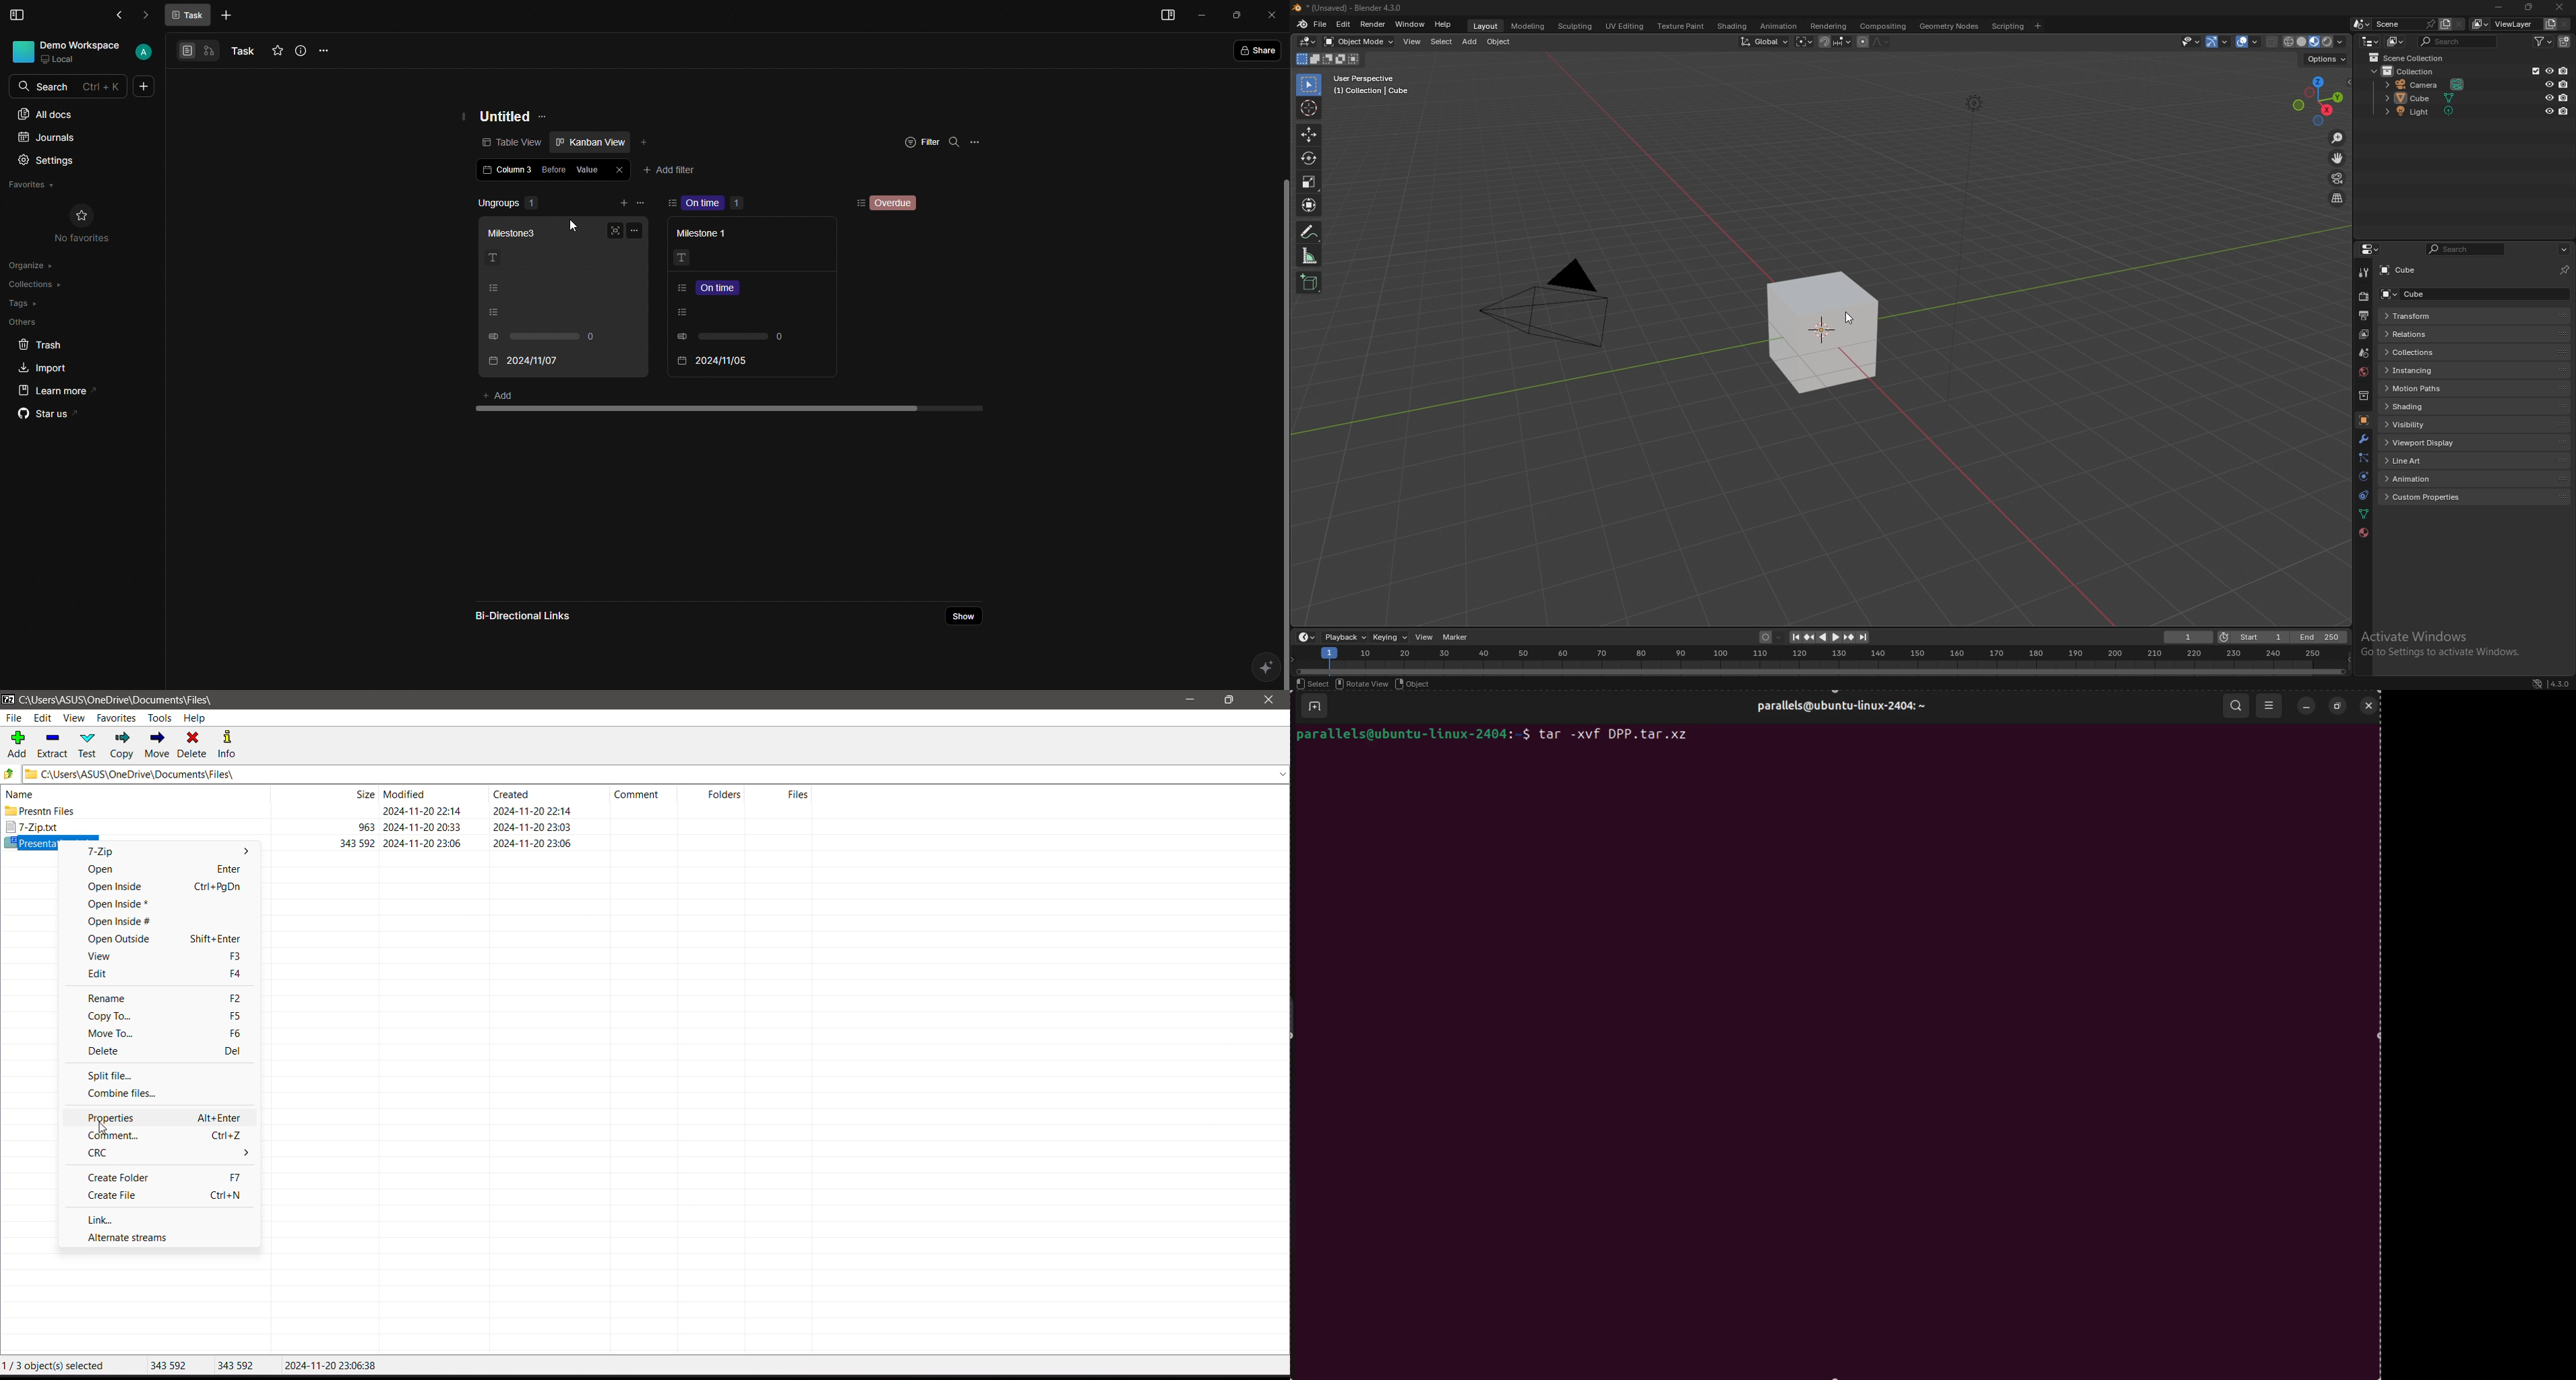  I want to click on Current Folder Path, so click(656, 773).